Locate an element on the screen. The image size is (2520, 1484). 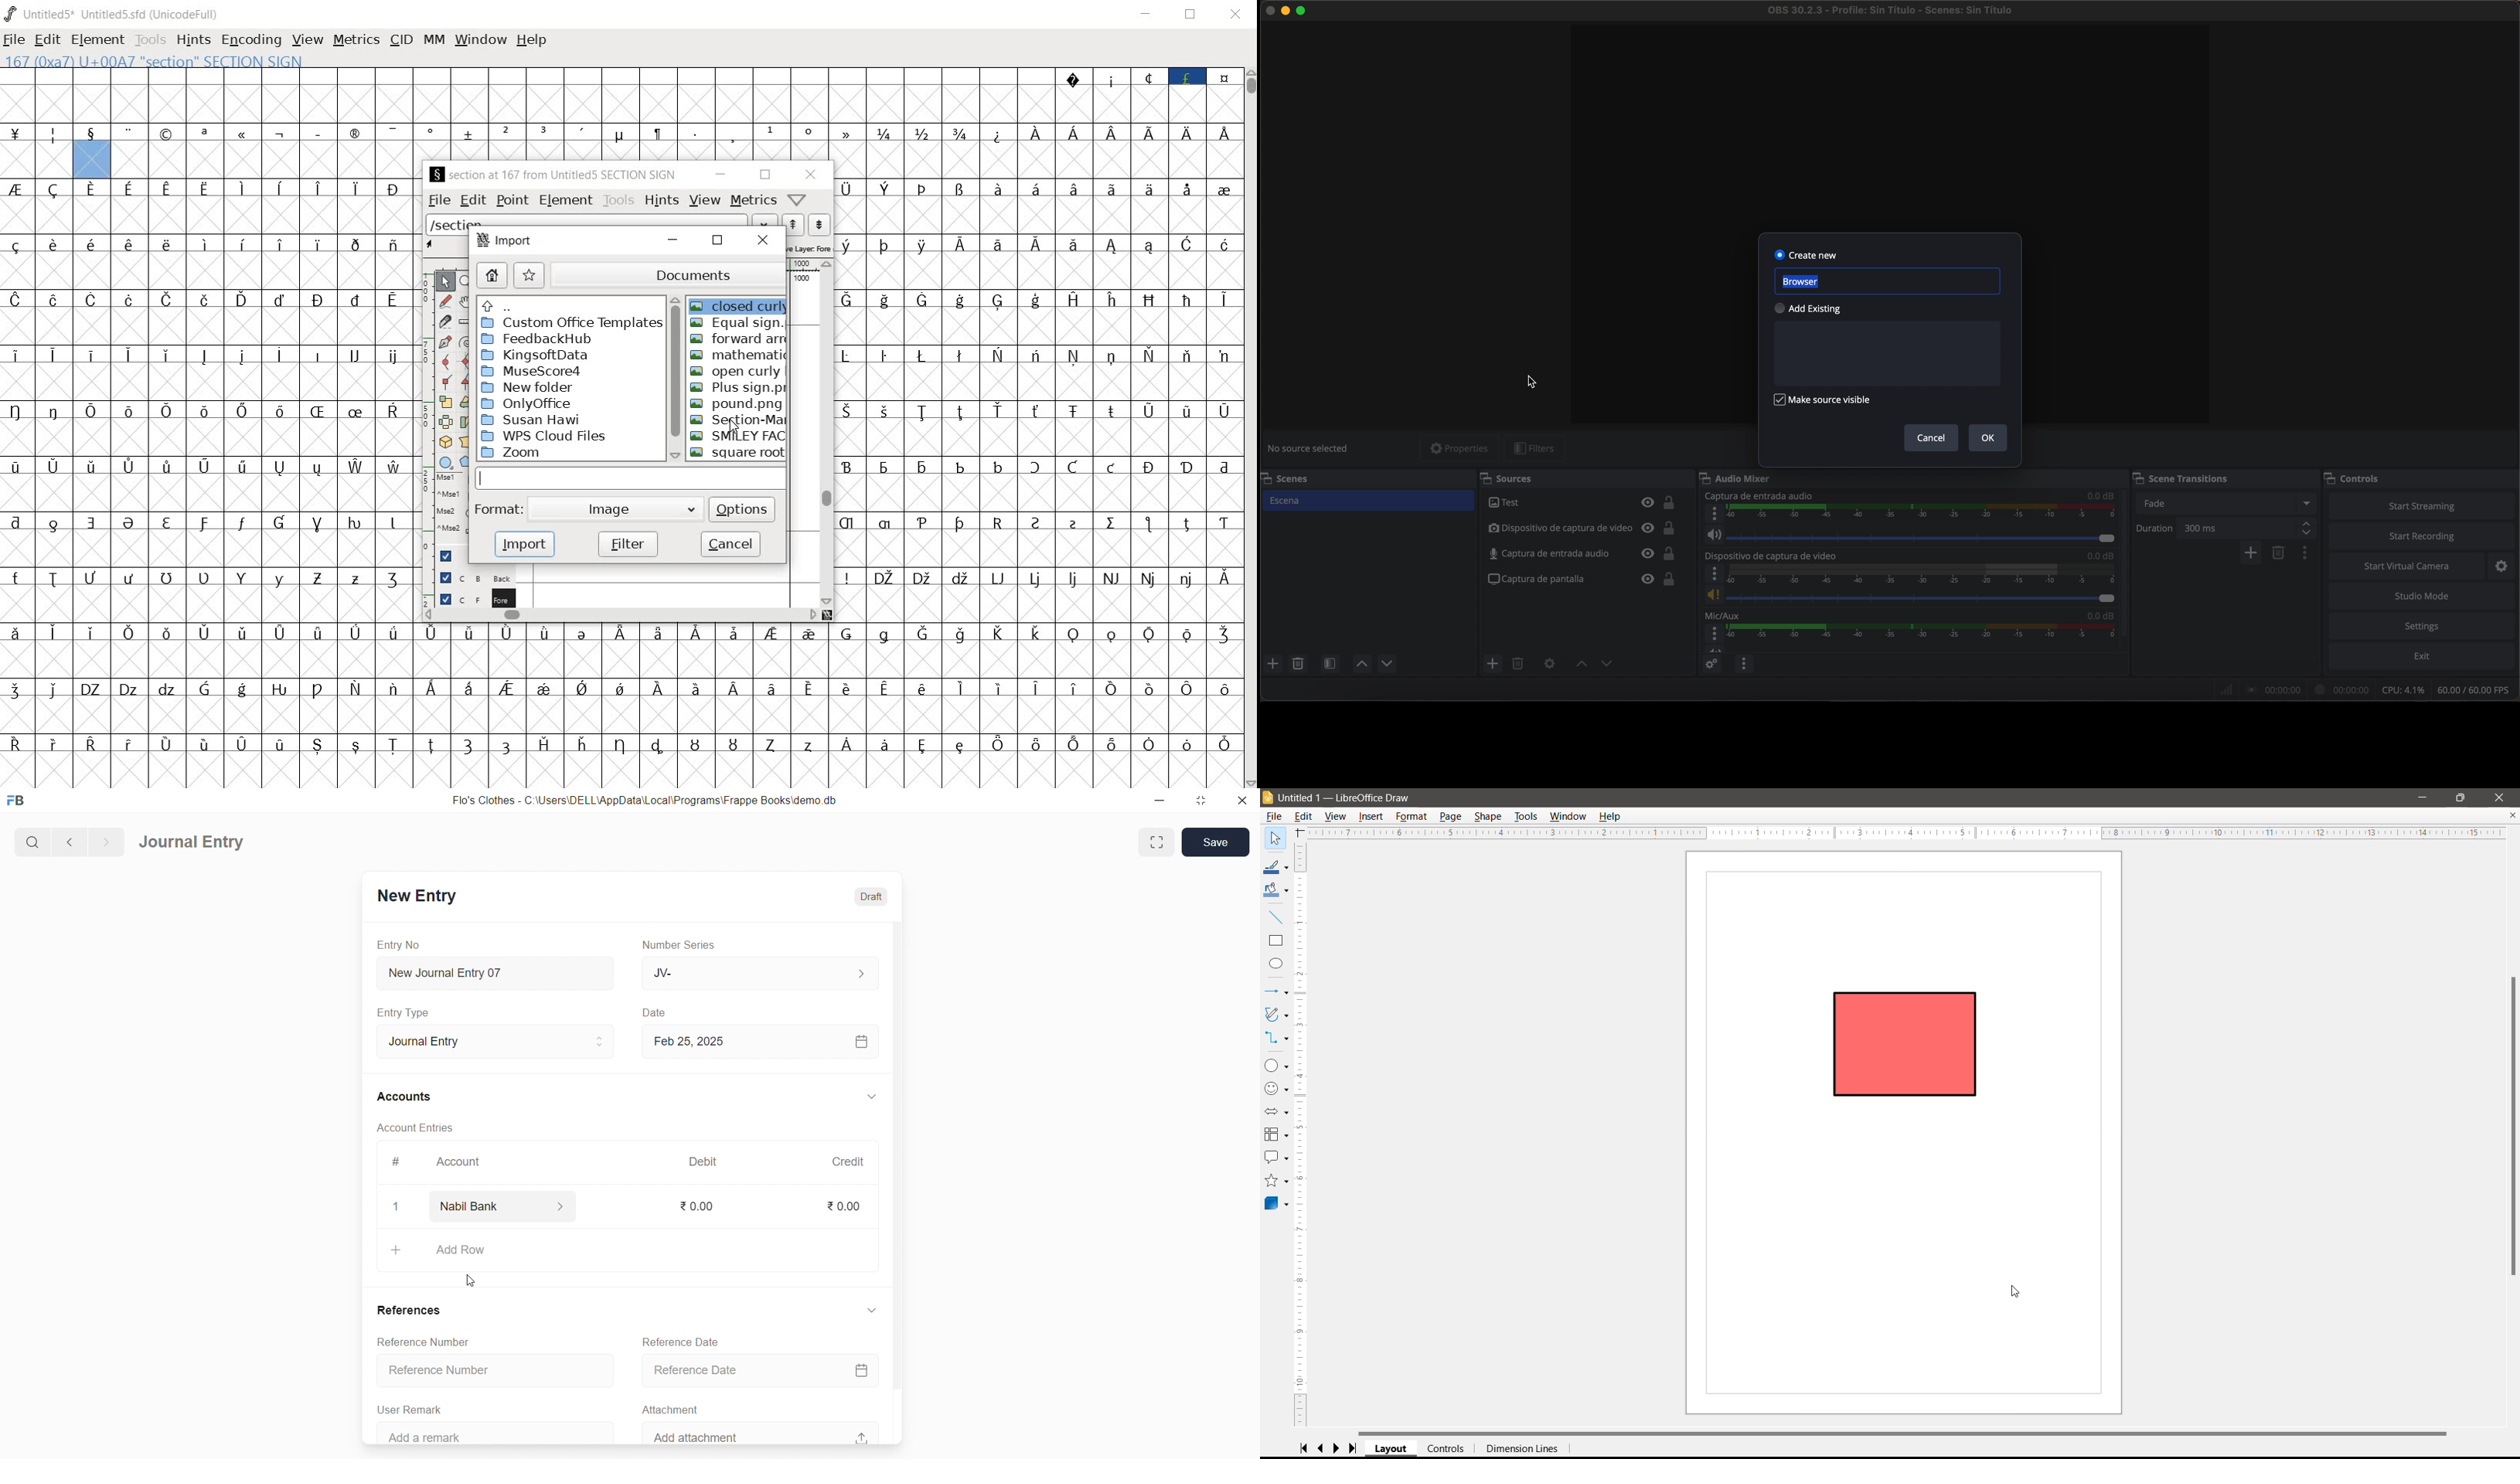
empty cells is located at coordinates (623, 658).